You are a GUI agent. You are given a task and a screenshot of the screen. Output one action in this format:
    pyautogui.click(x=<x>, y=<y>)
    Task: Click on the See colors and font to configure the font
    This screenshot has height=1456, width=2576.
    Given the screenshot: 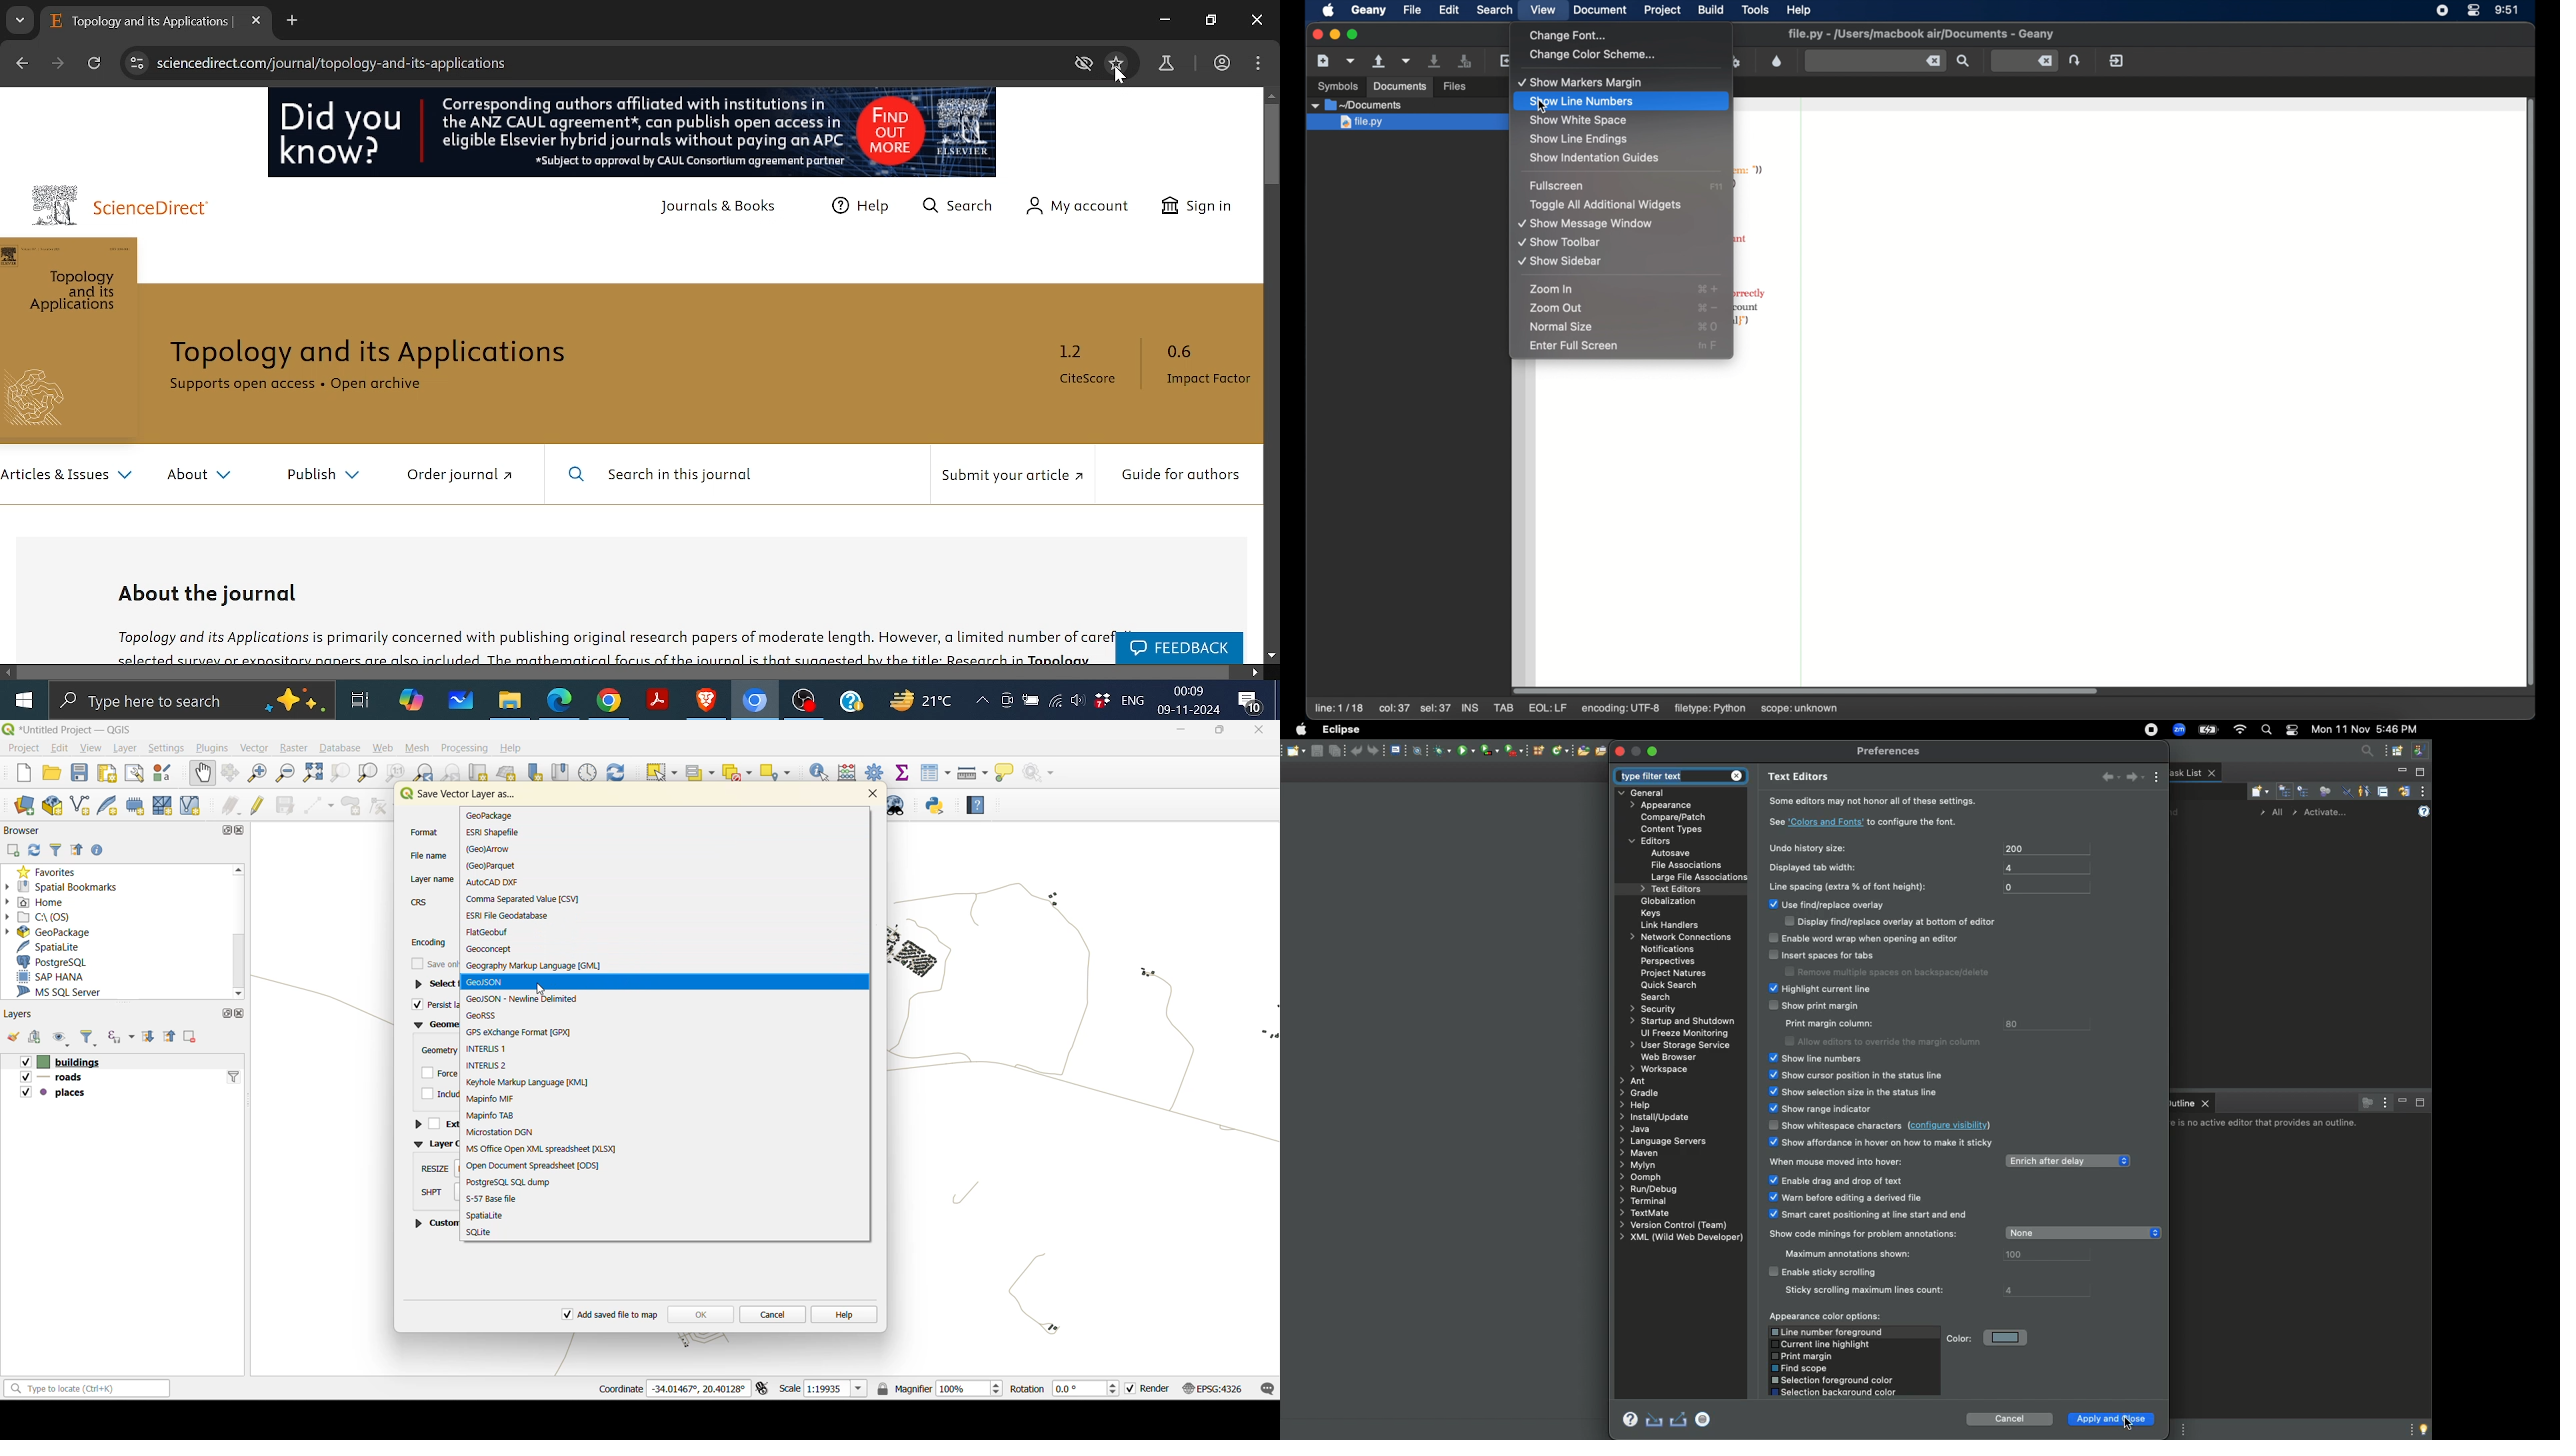 What is the action you would take?
    pyautogui.click(x=1865, y=822)
    